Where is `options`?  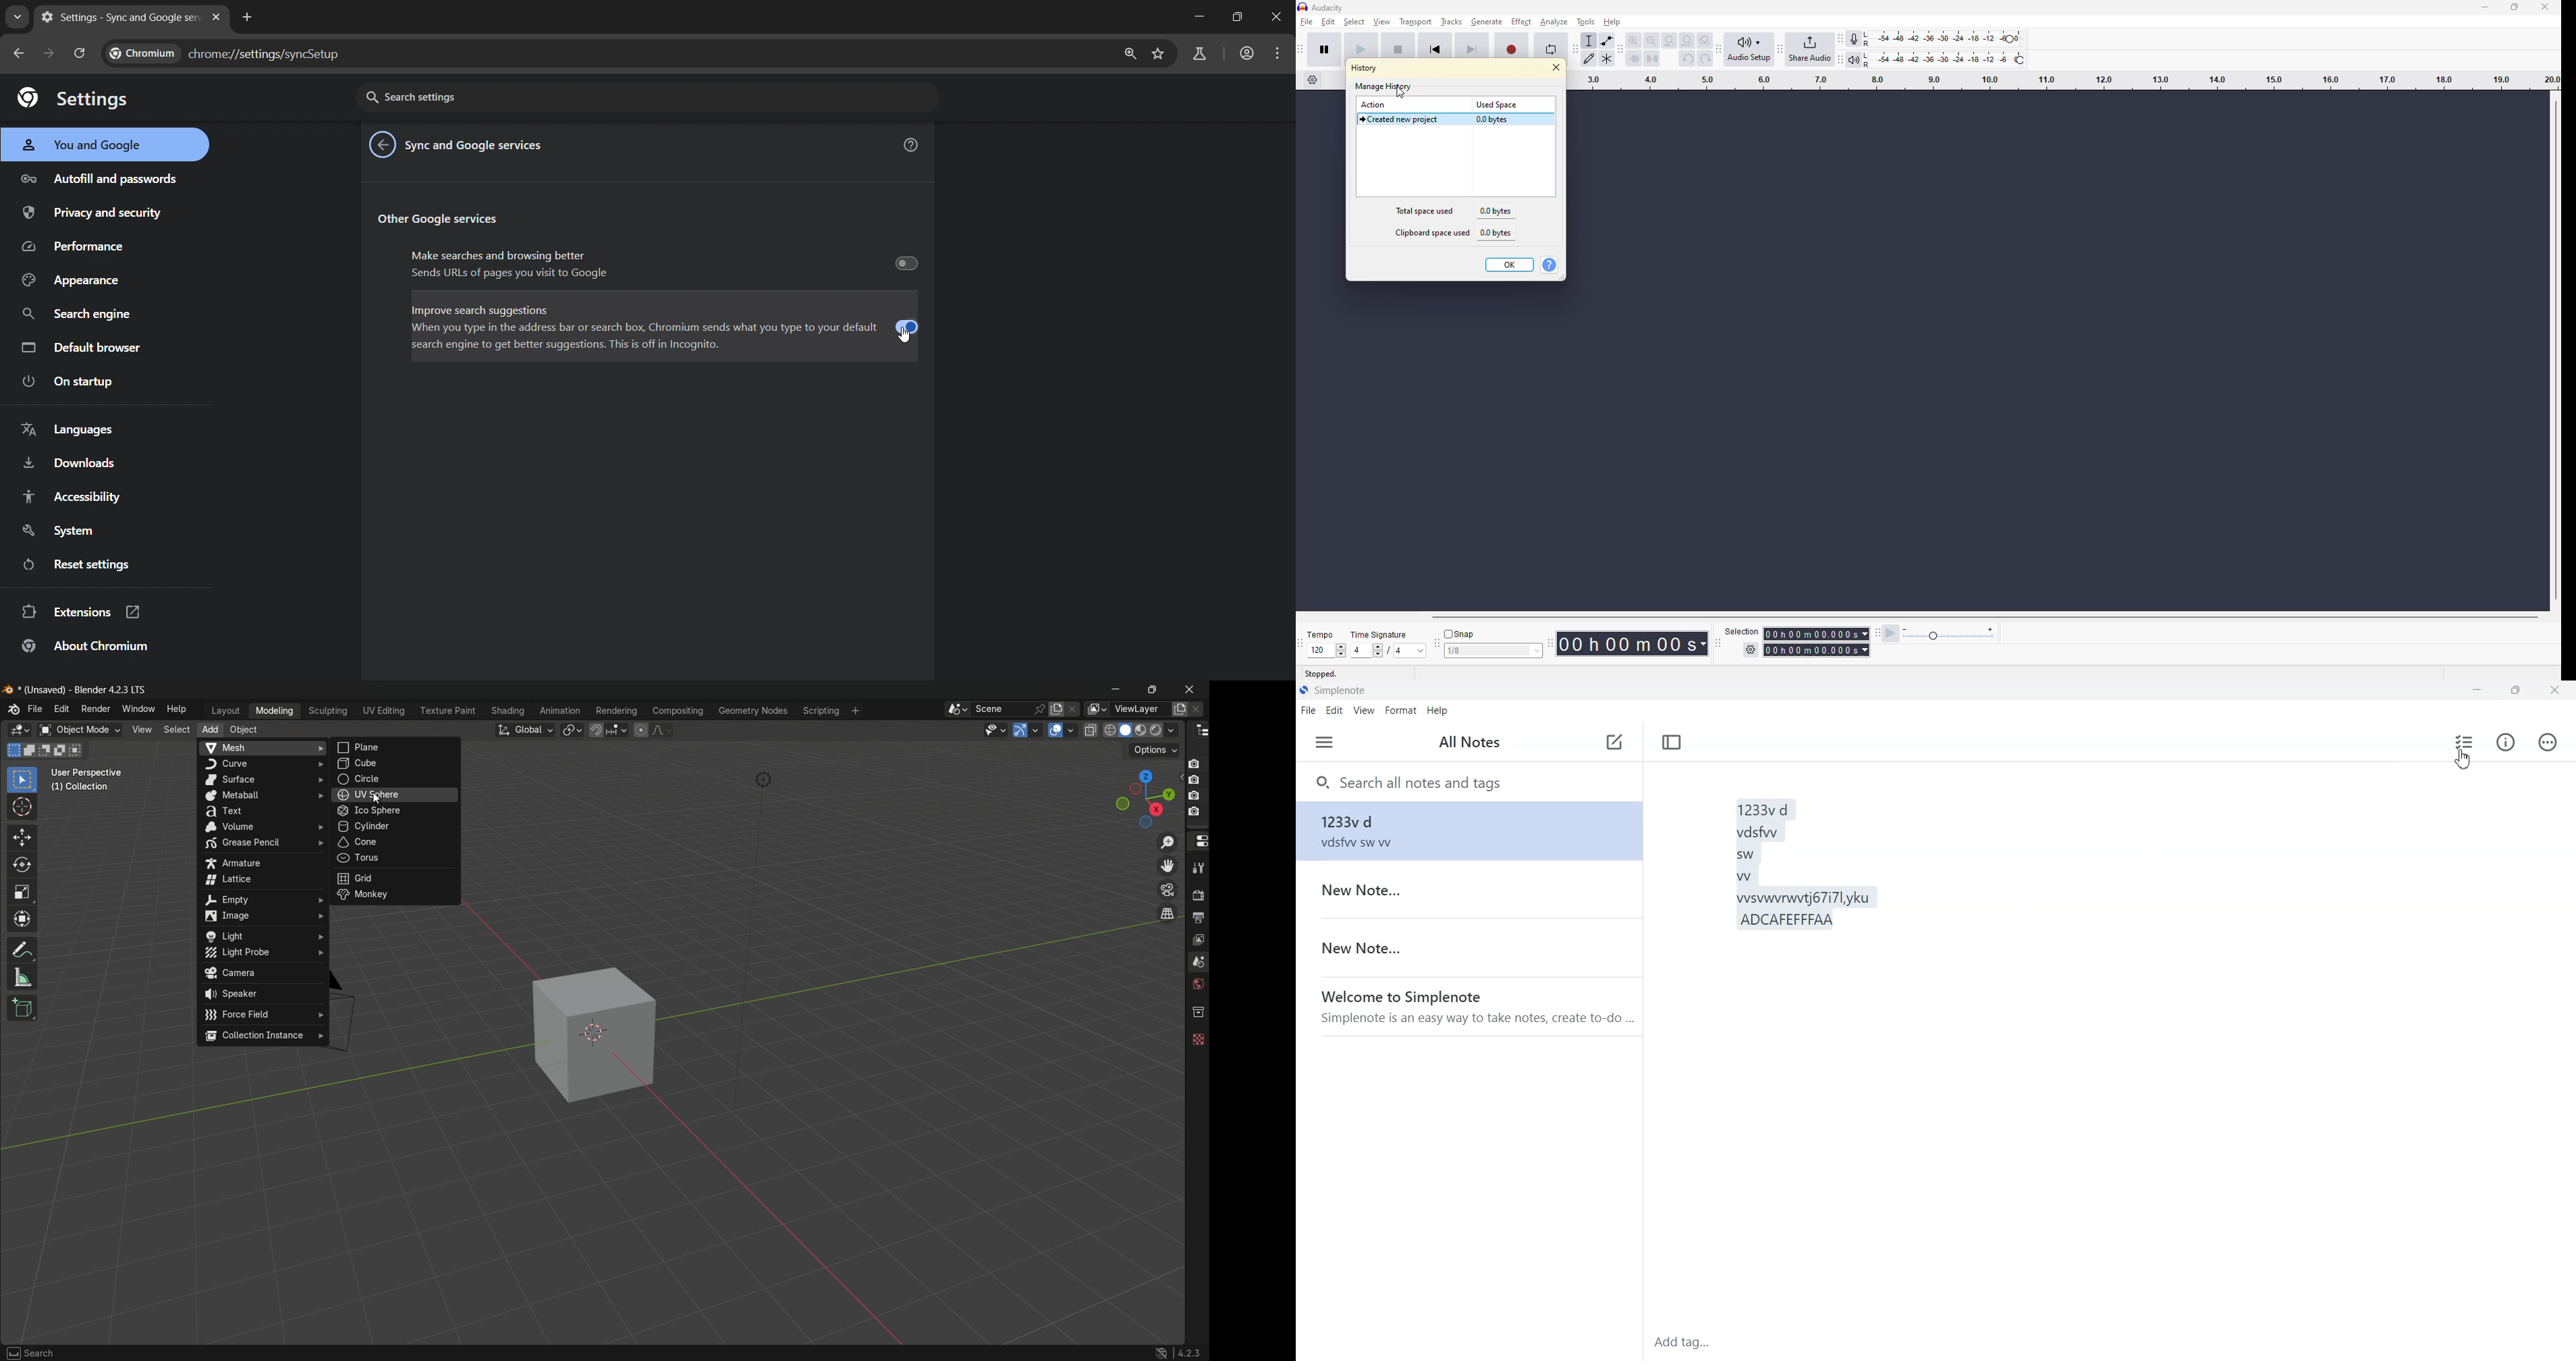 options is located at coordinates (1276, 53).